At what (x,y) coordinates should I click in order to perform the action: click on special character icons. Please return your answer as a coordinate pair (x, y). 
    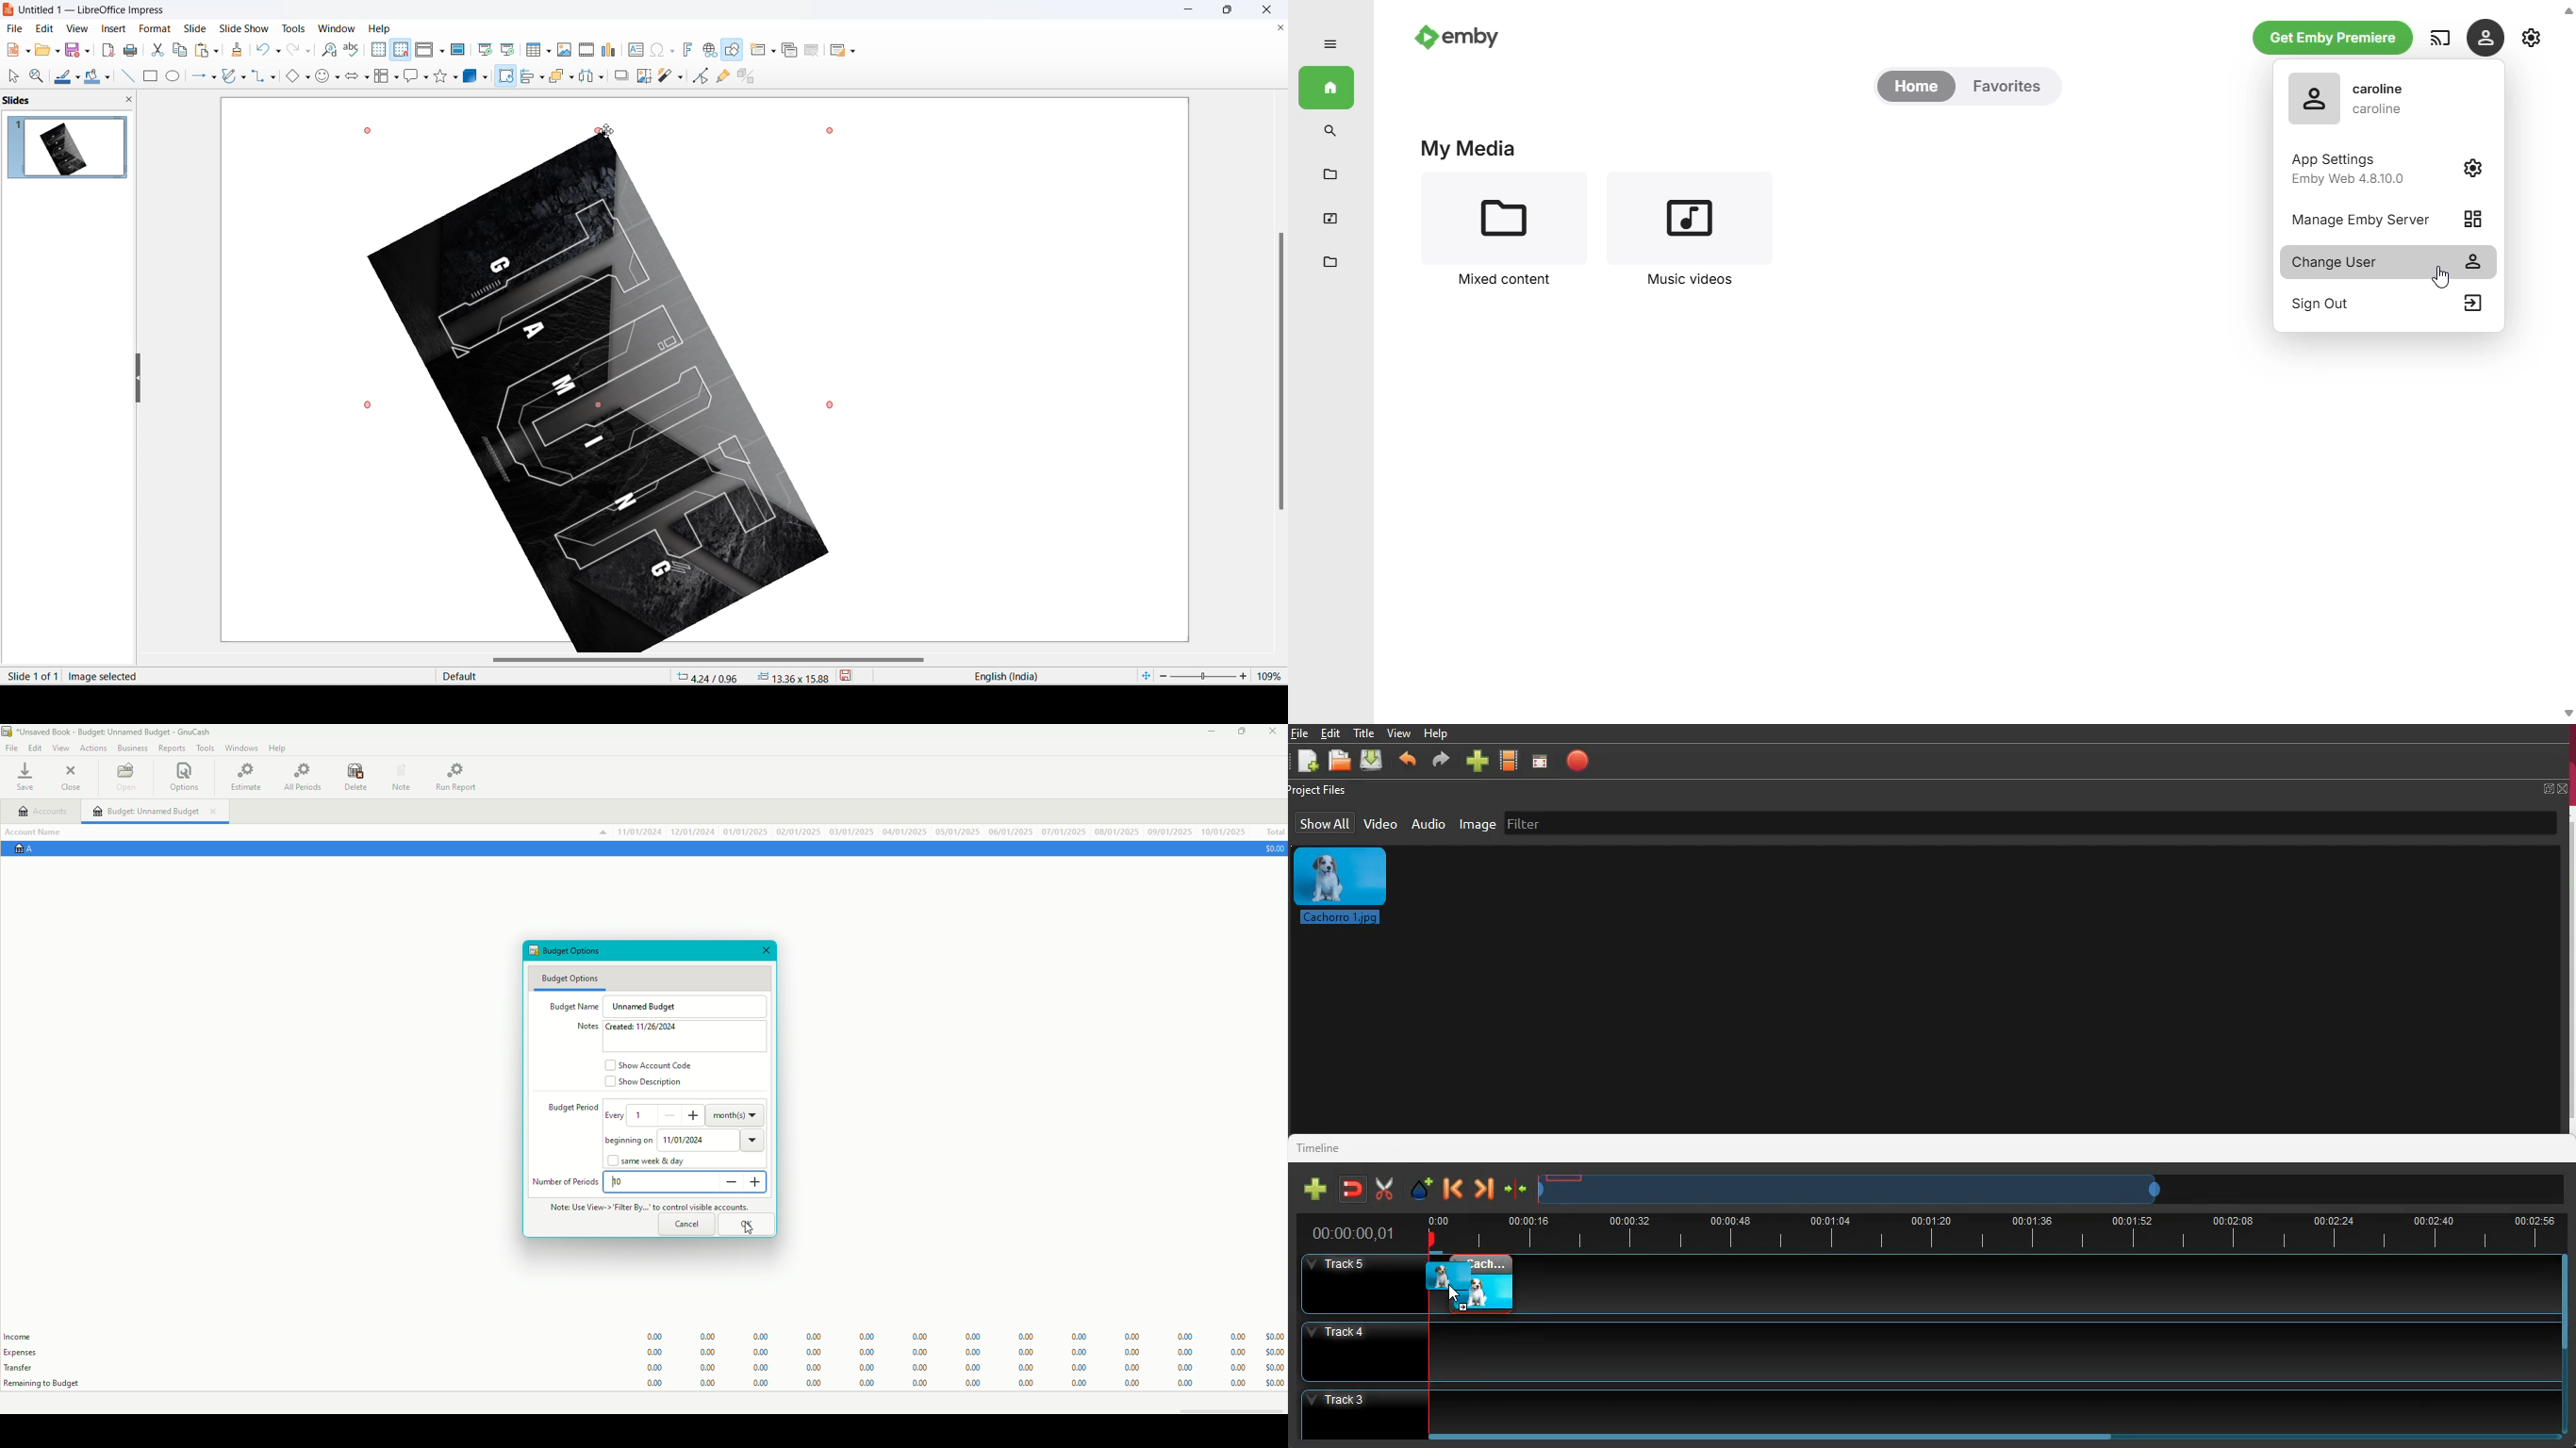
    Looking at the image, I should click on (671, 50).